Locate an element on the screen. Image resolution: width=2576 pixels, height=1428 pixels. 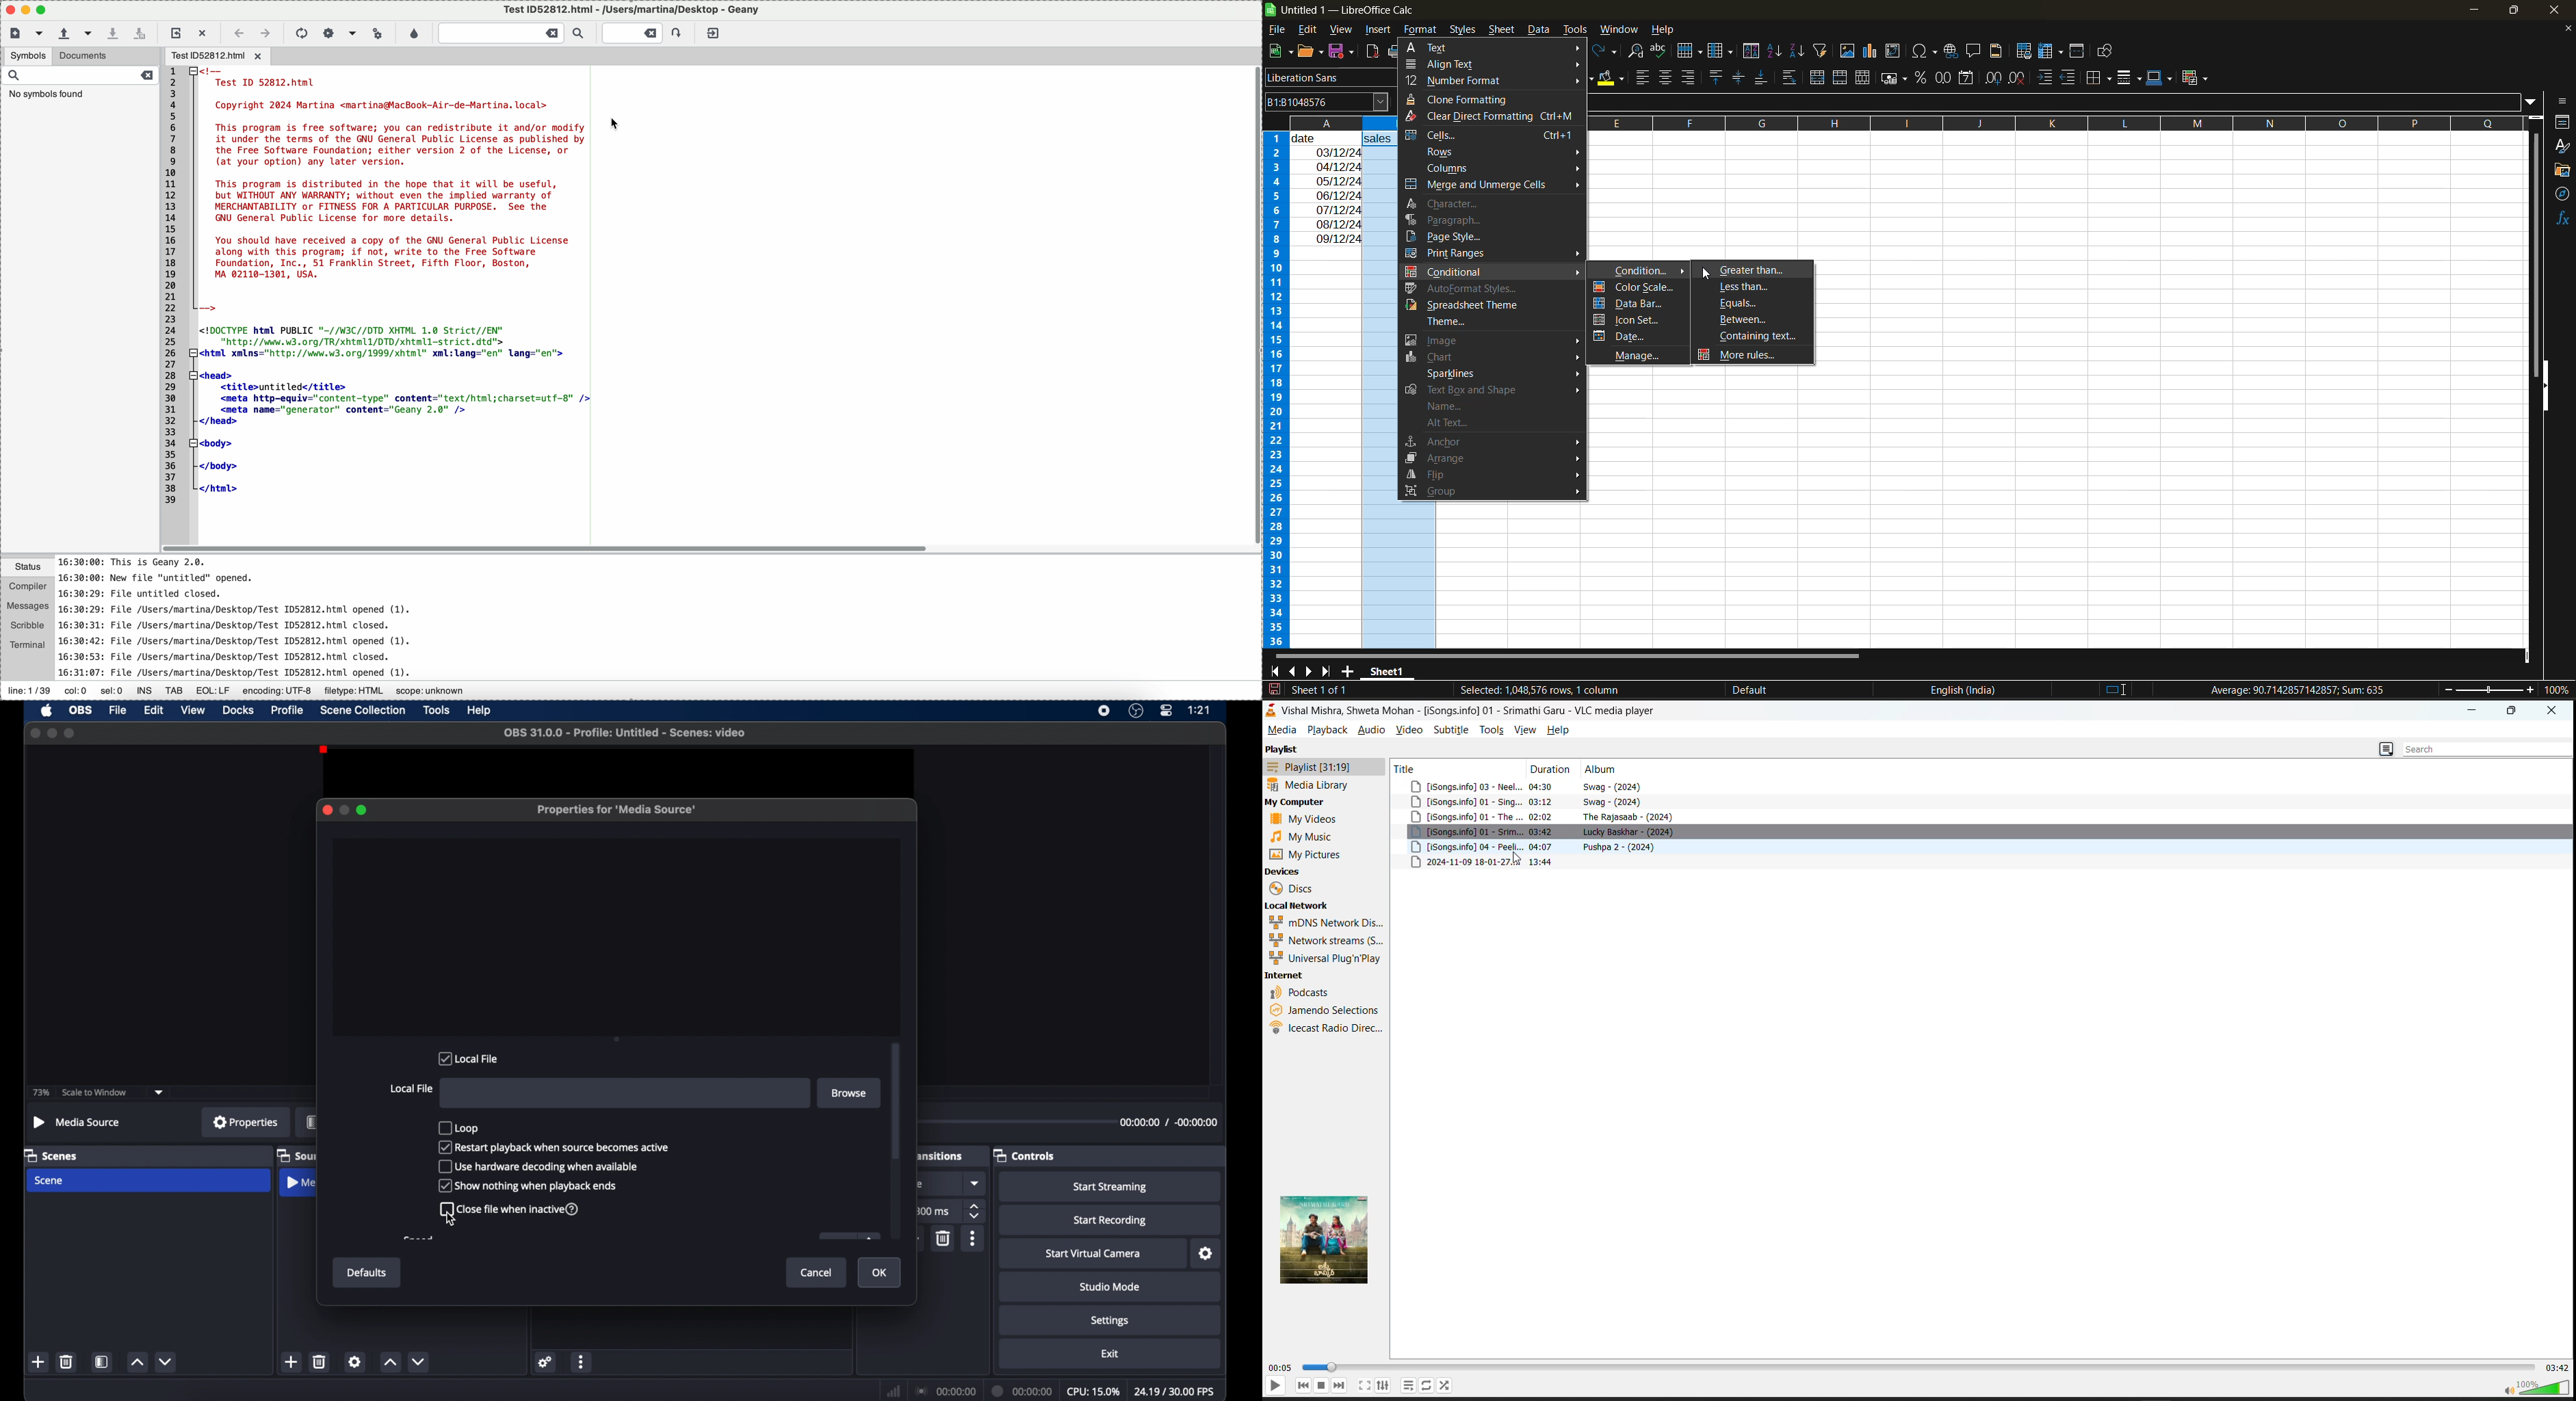
delete is located at coordinates (66, 1361).